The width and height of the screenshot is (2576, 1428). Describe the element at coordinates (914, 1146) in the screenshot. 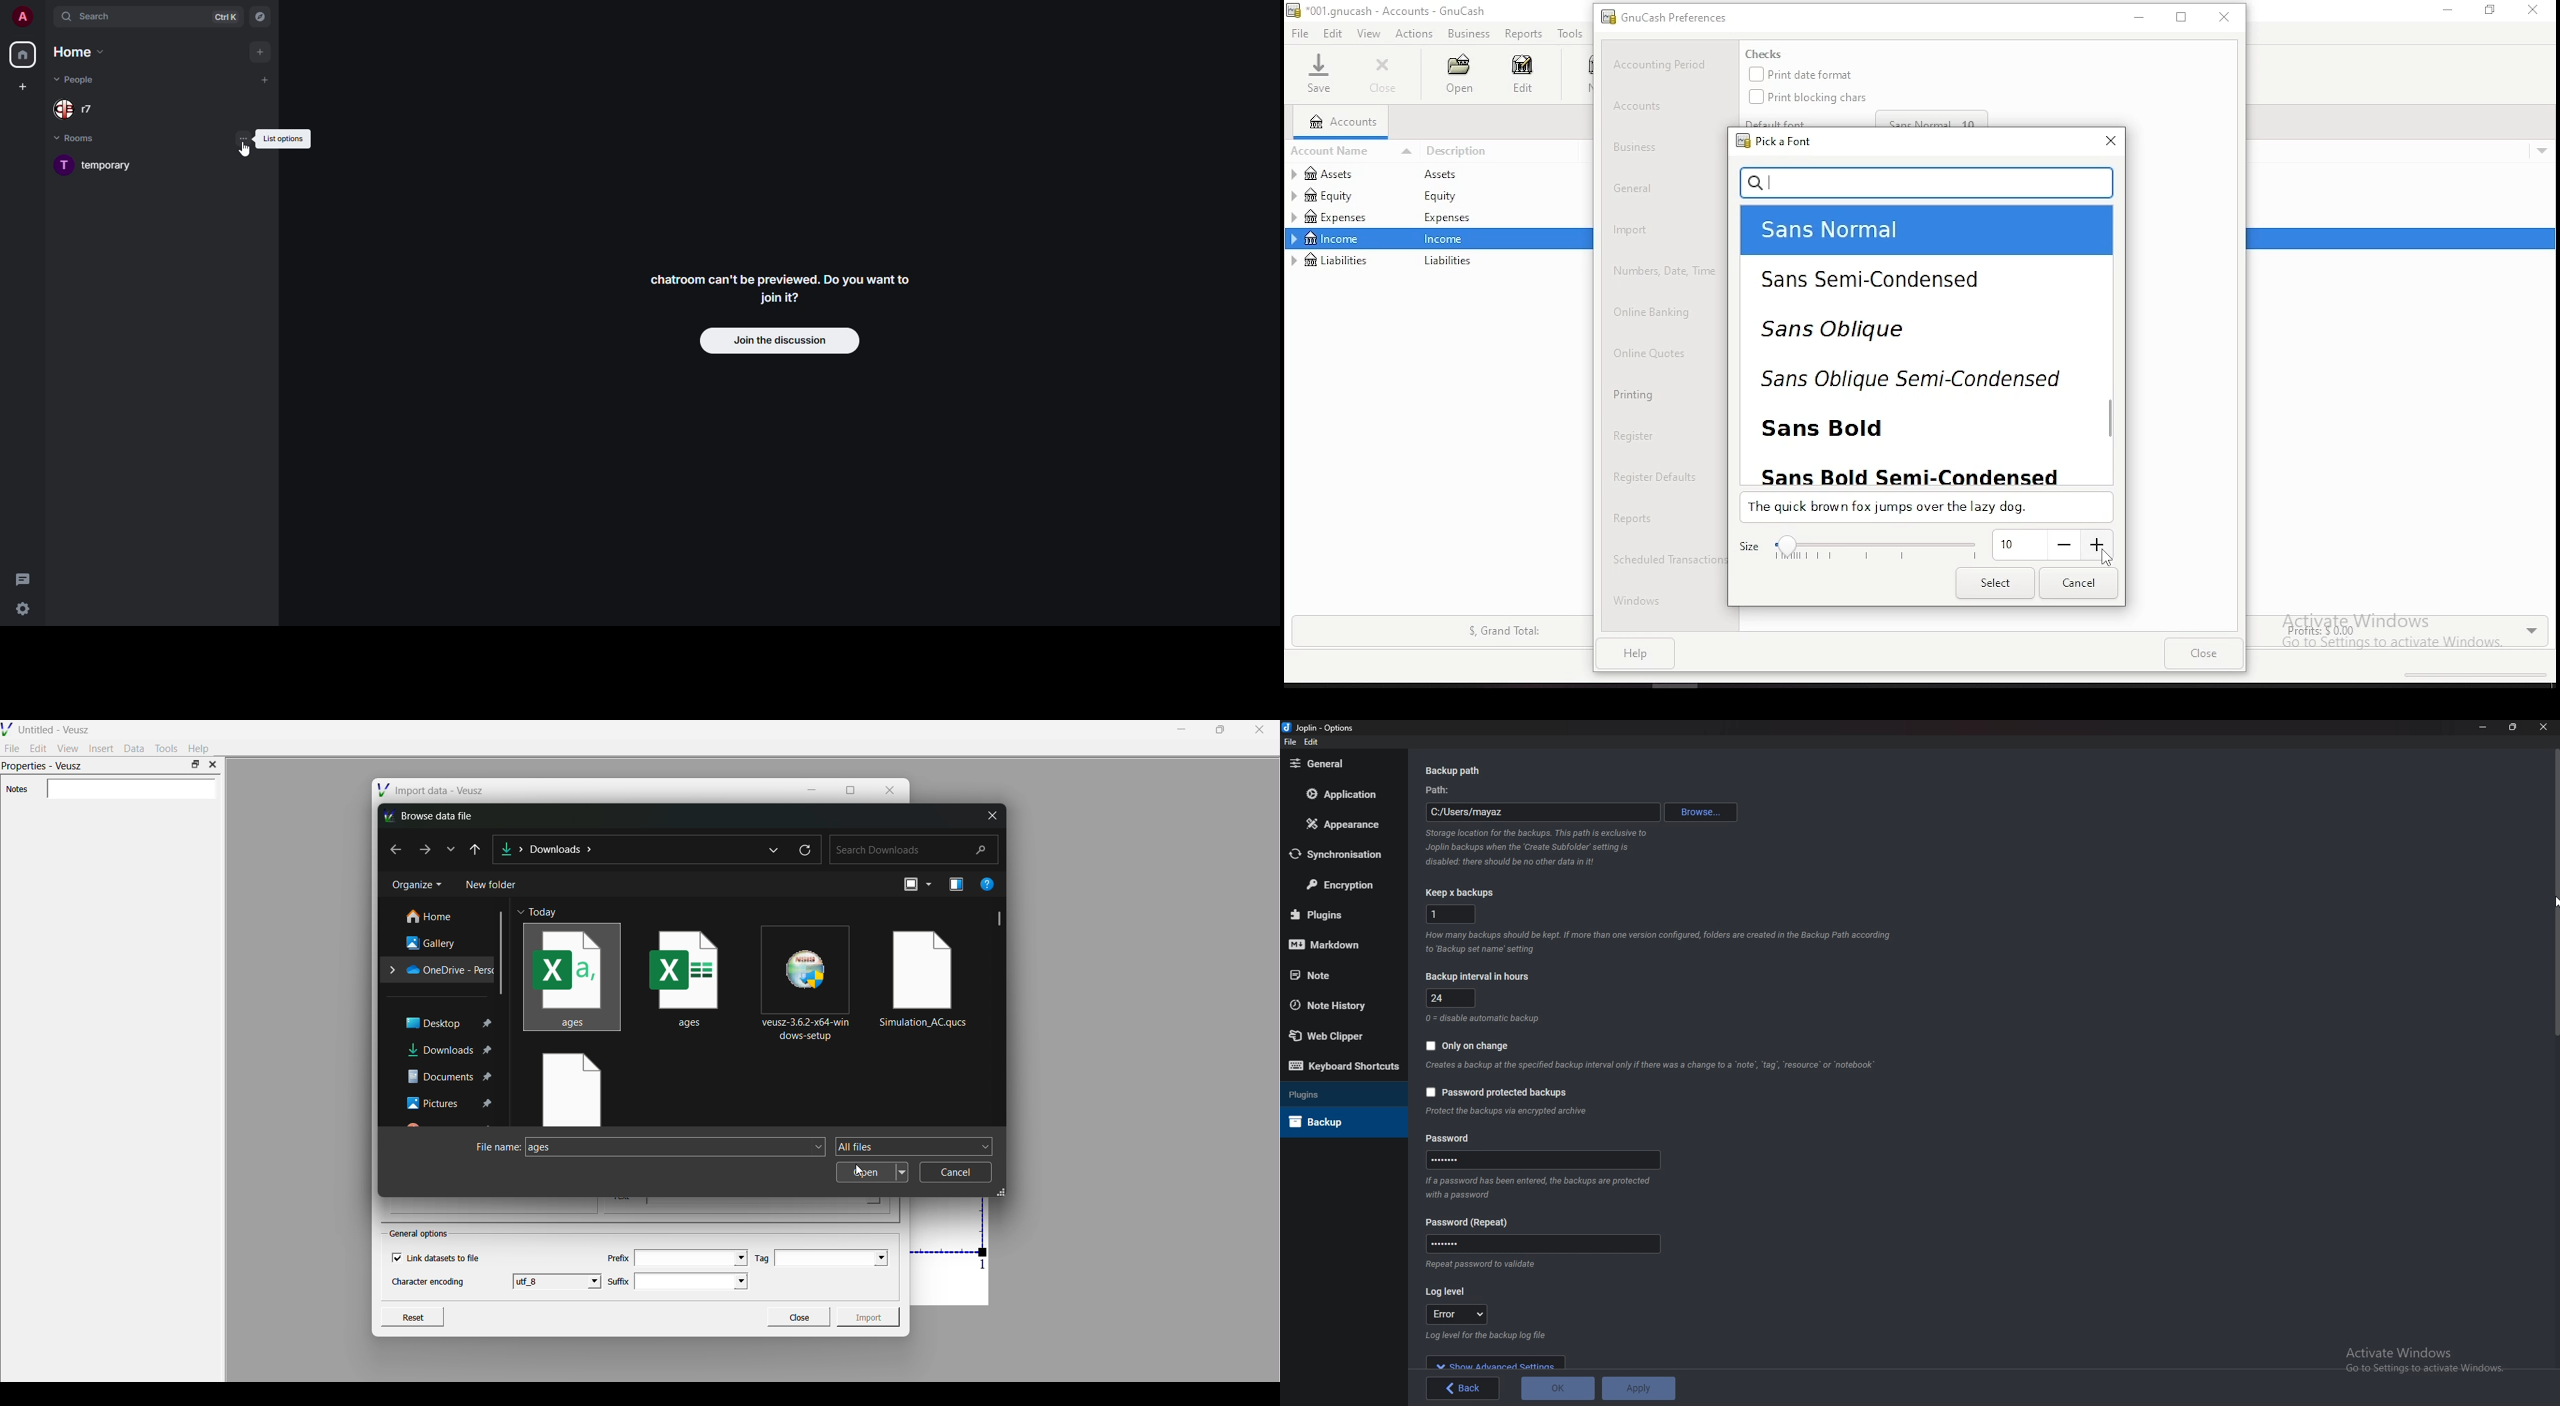

I see `All files` at that location.